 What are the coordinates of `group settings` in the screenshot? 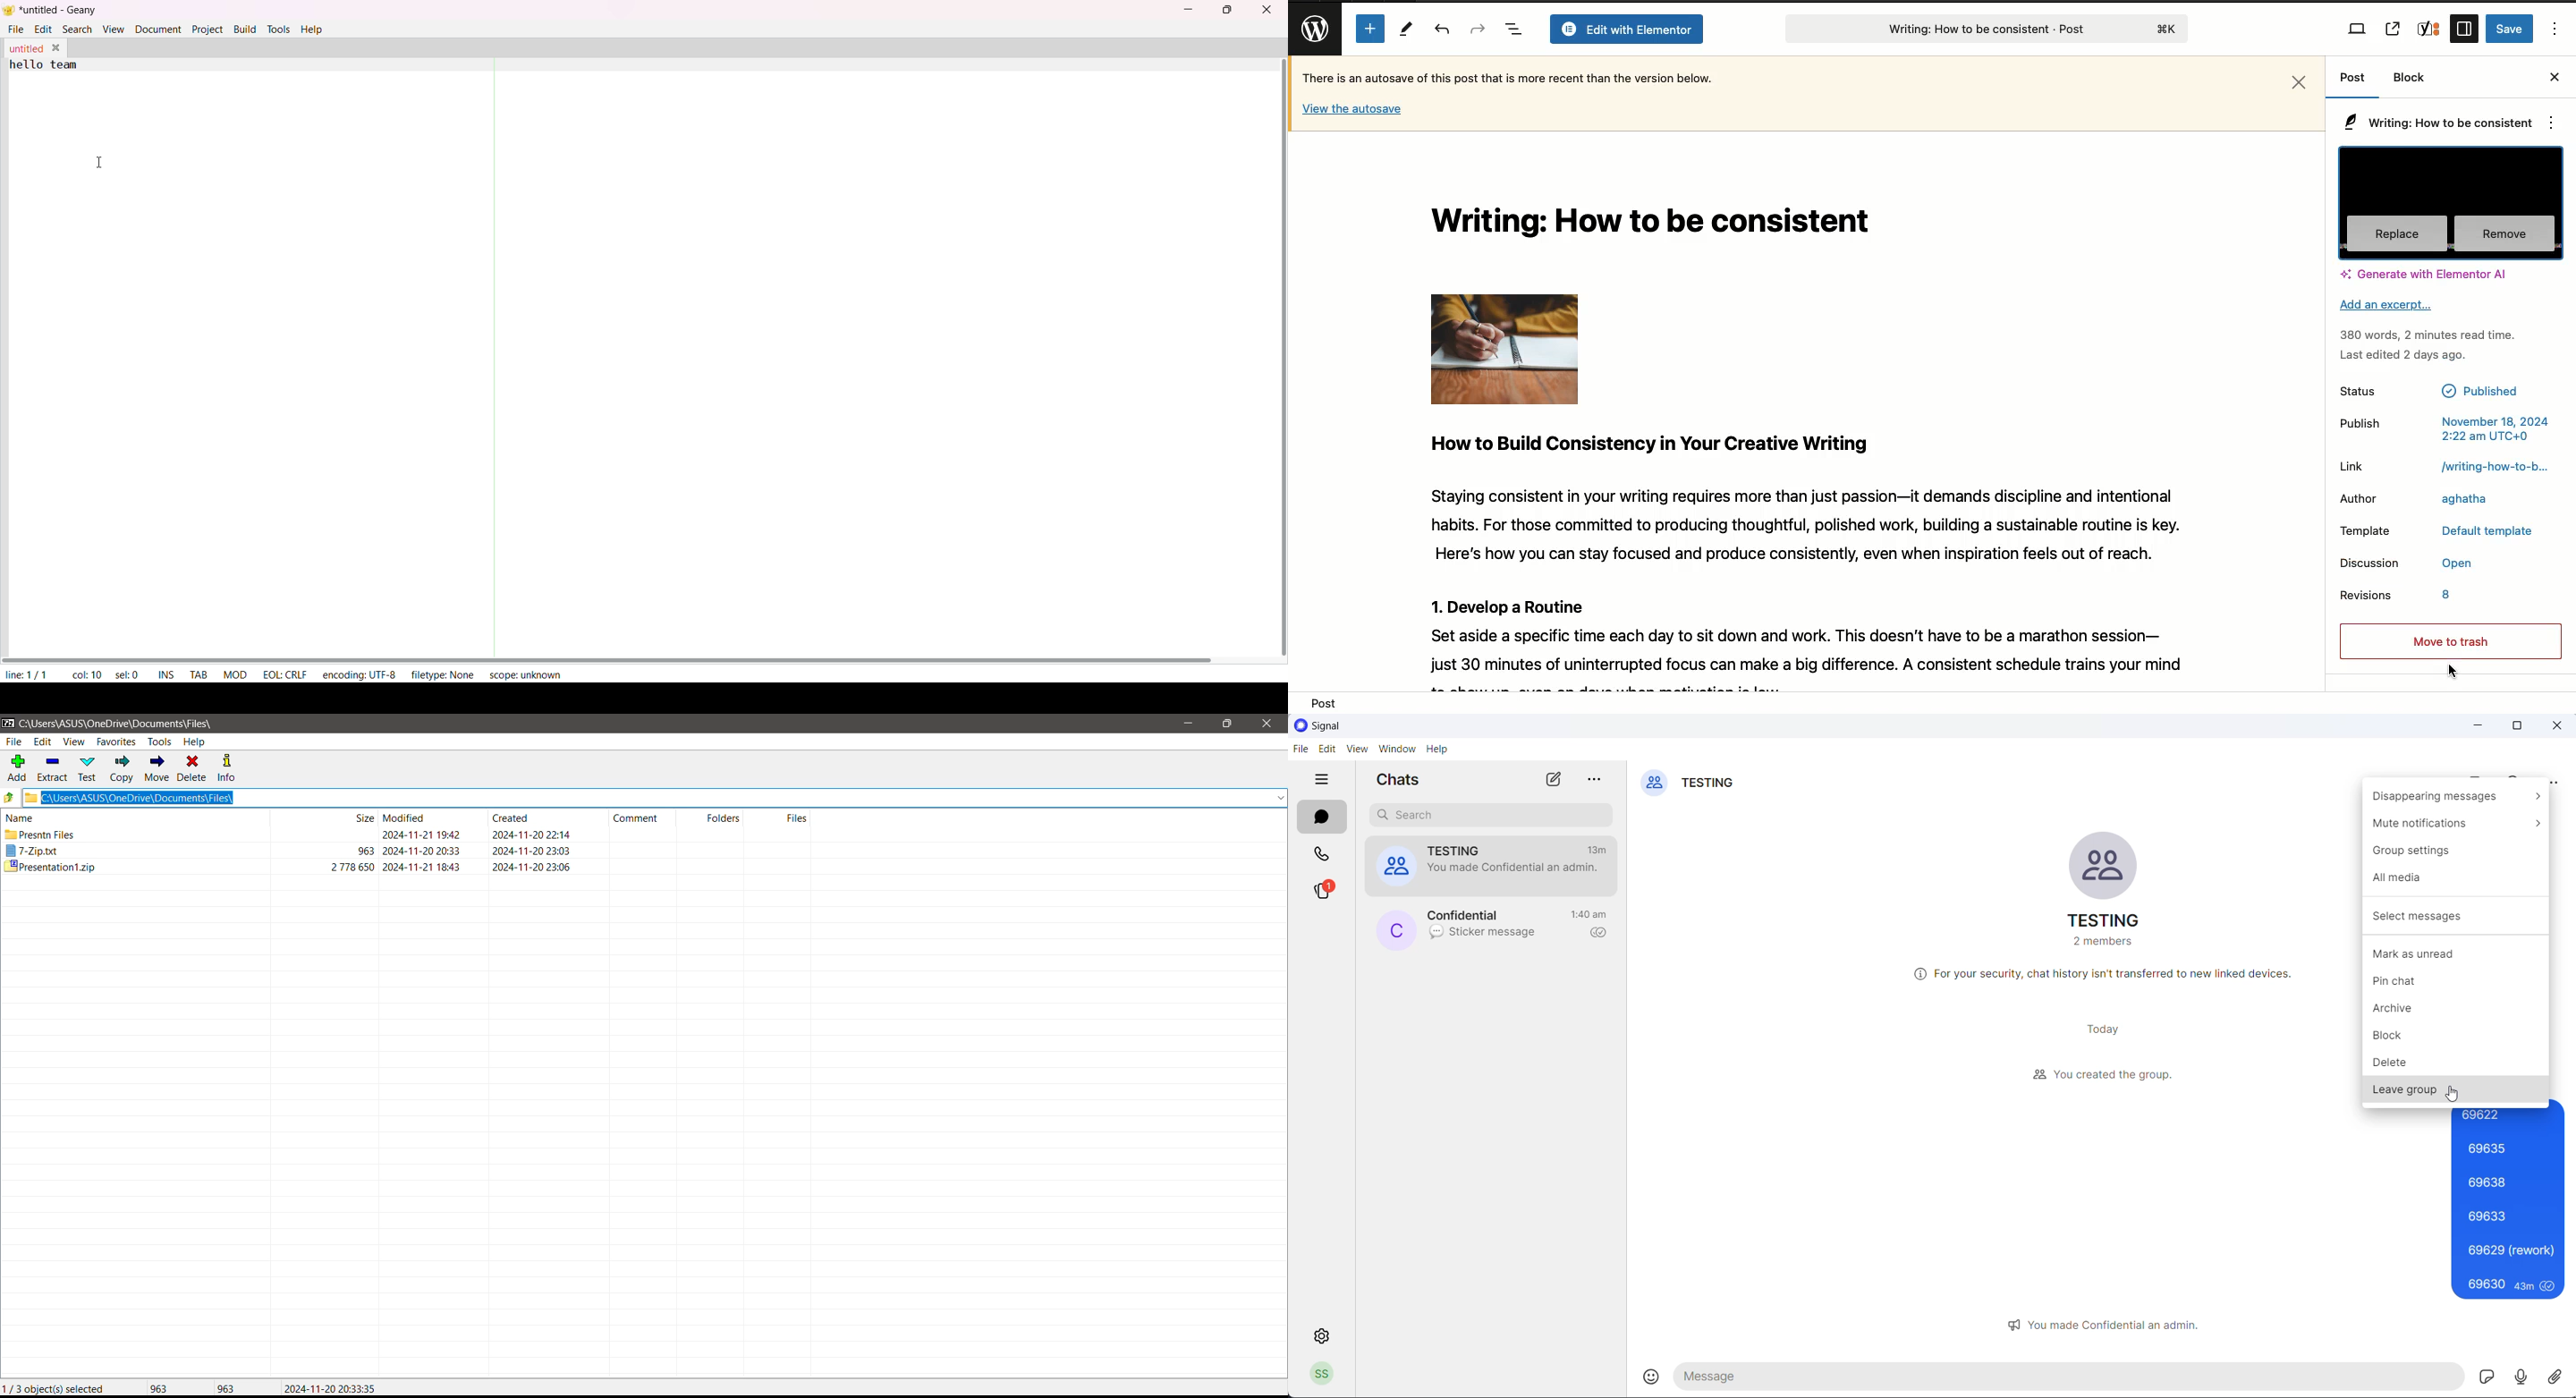 It's located at (2455, 850).